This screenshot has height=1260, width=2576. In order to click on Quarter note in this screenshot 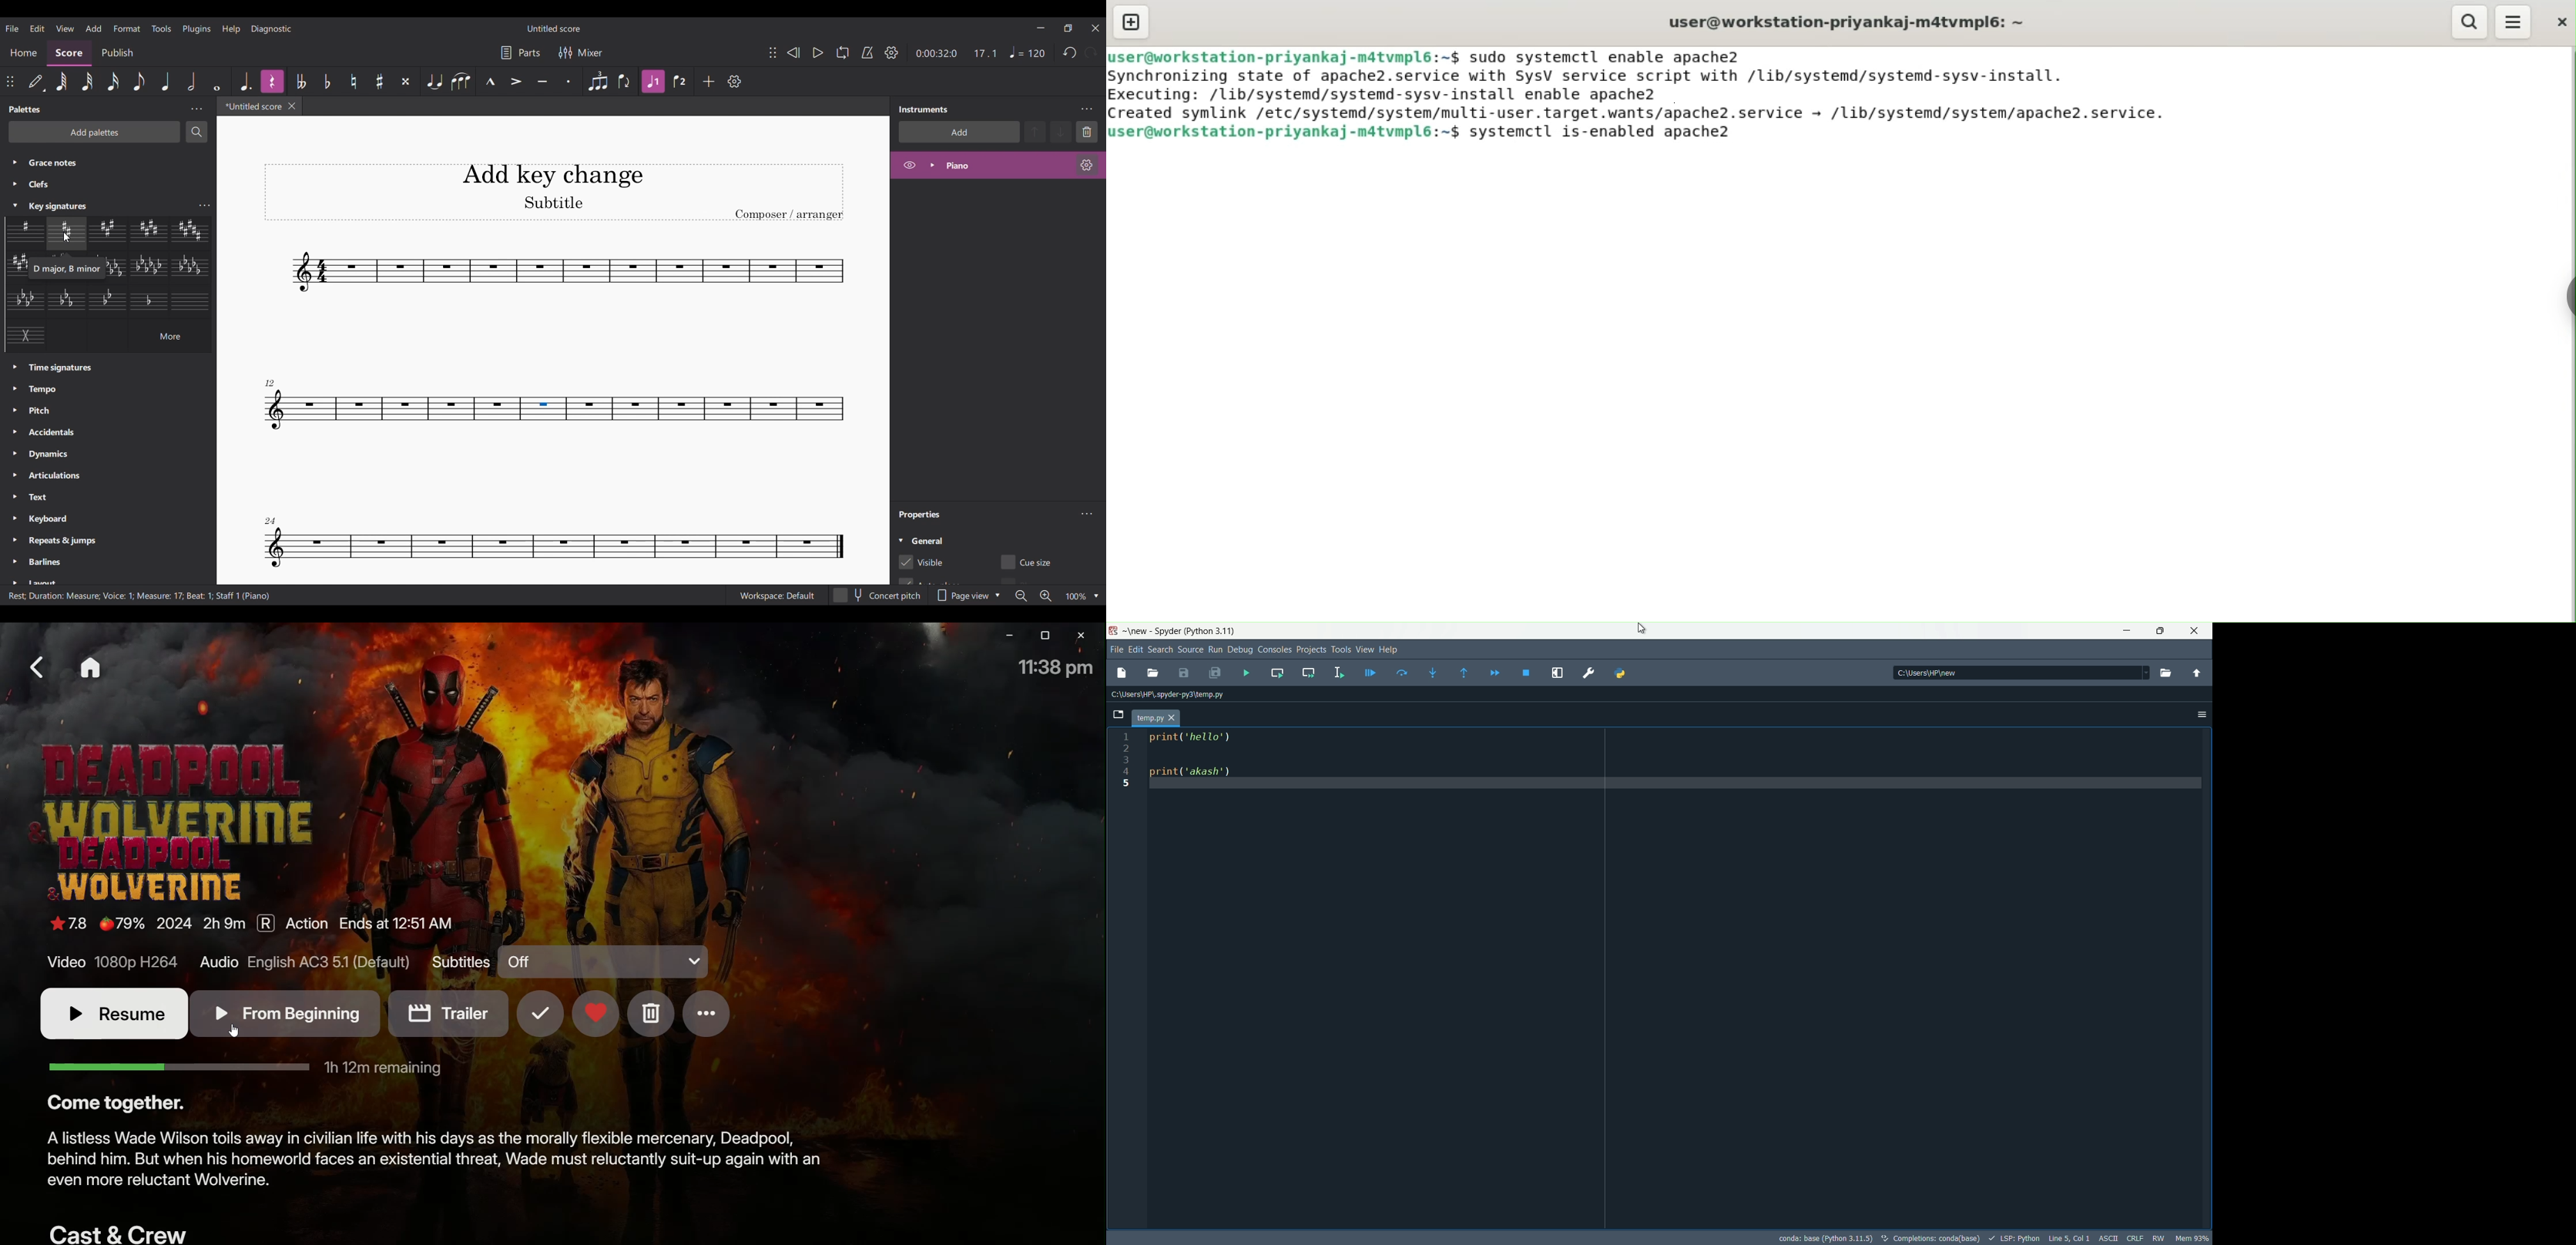, I will do `click(167, 81)`.